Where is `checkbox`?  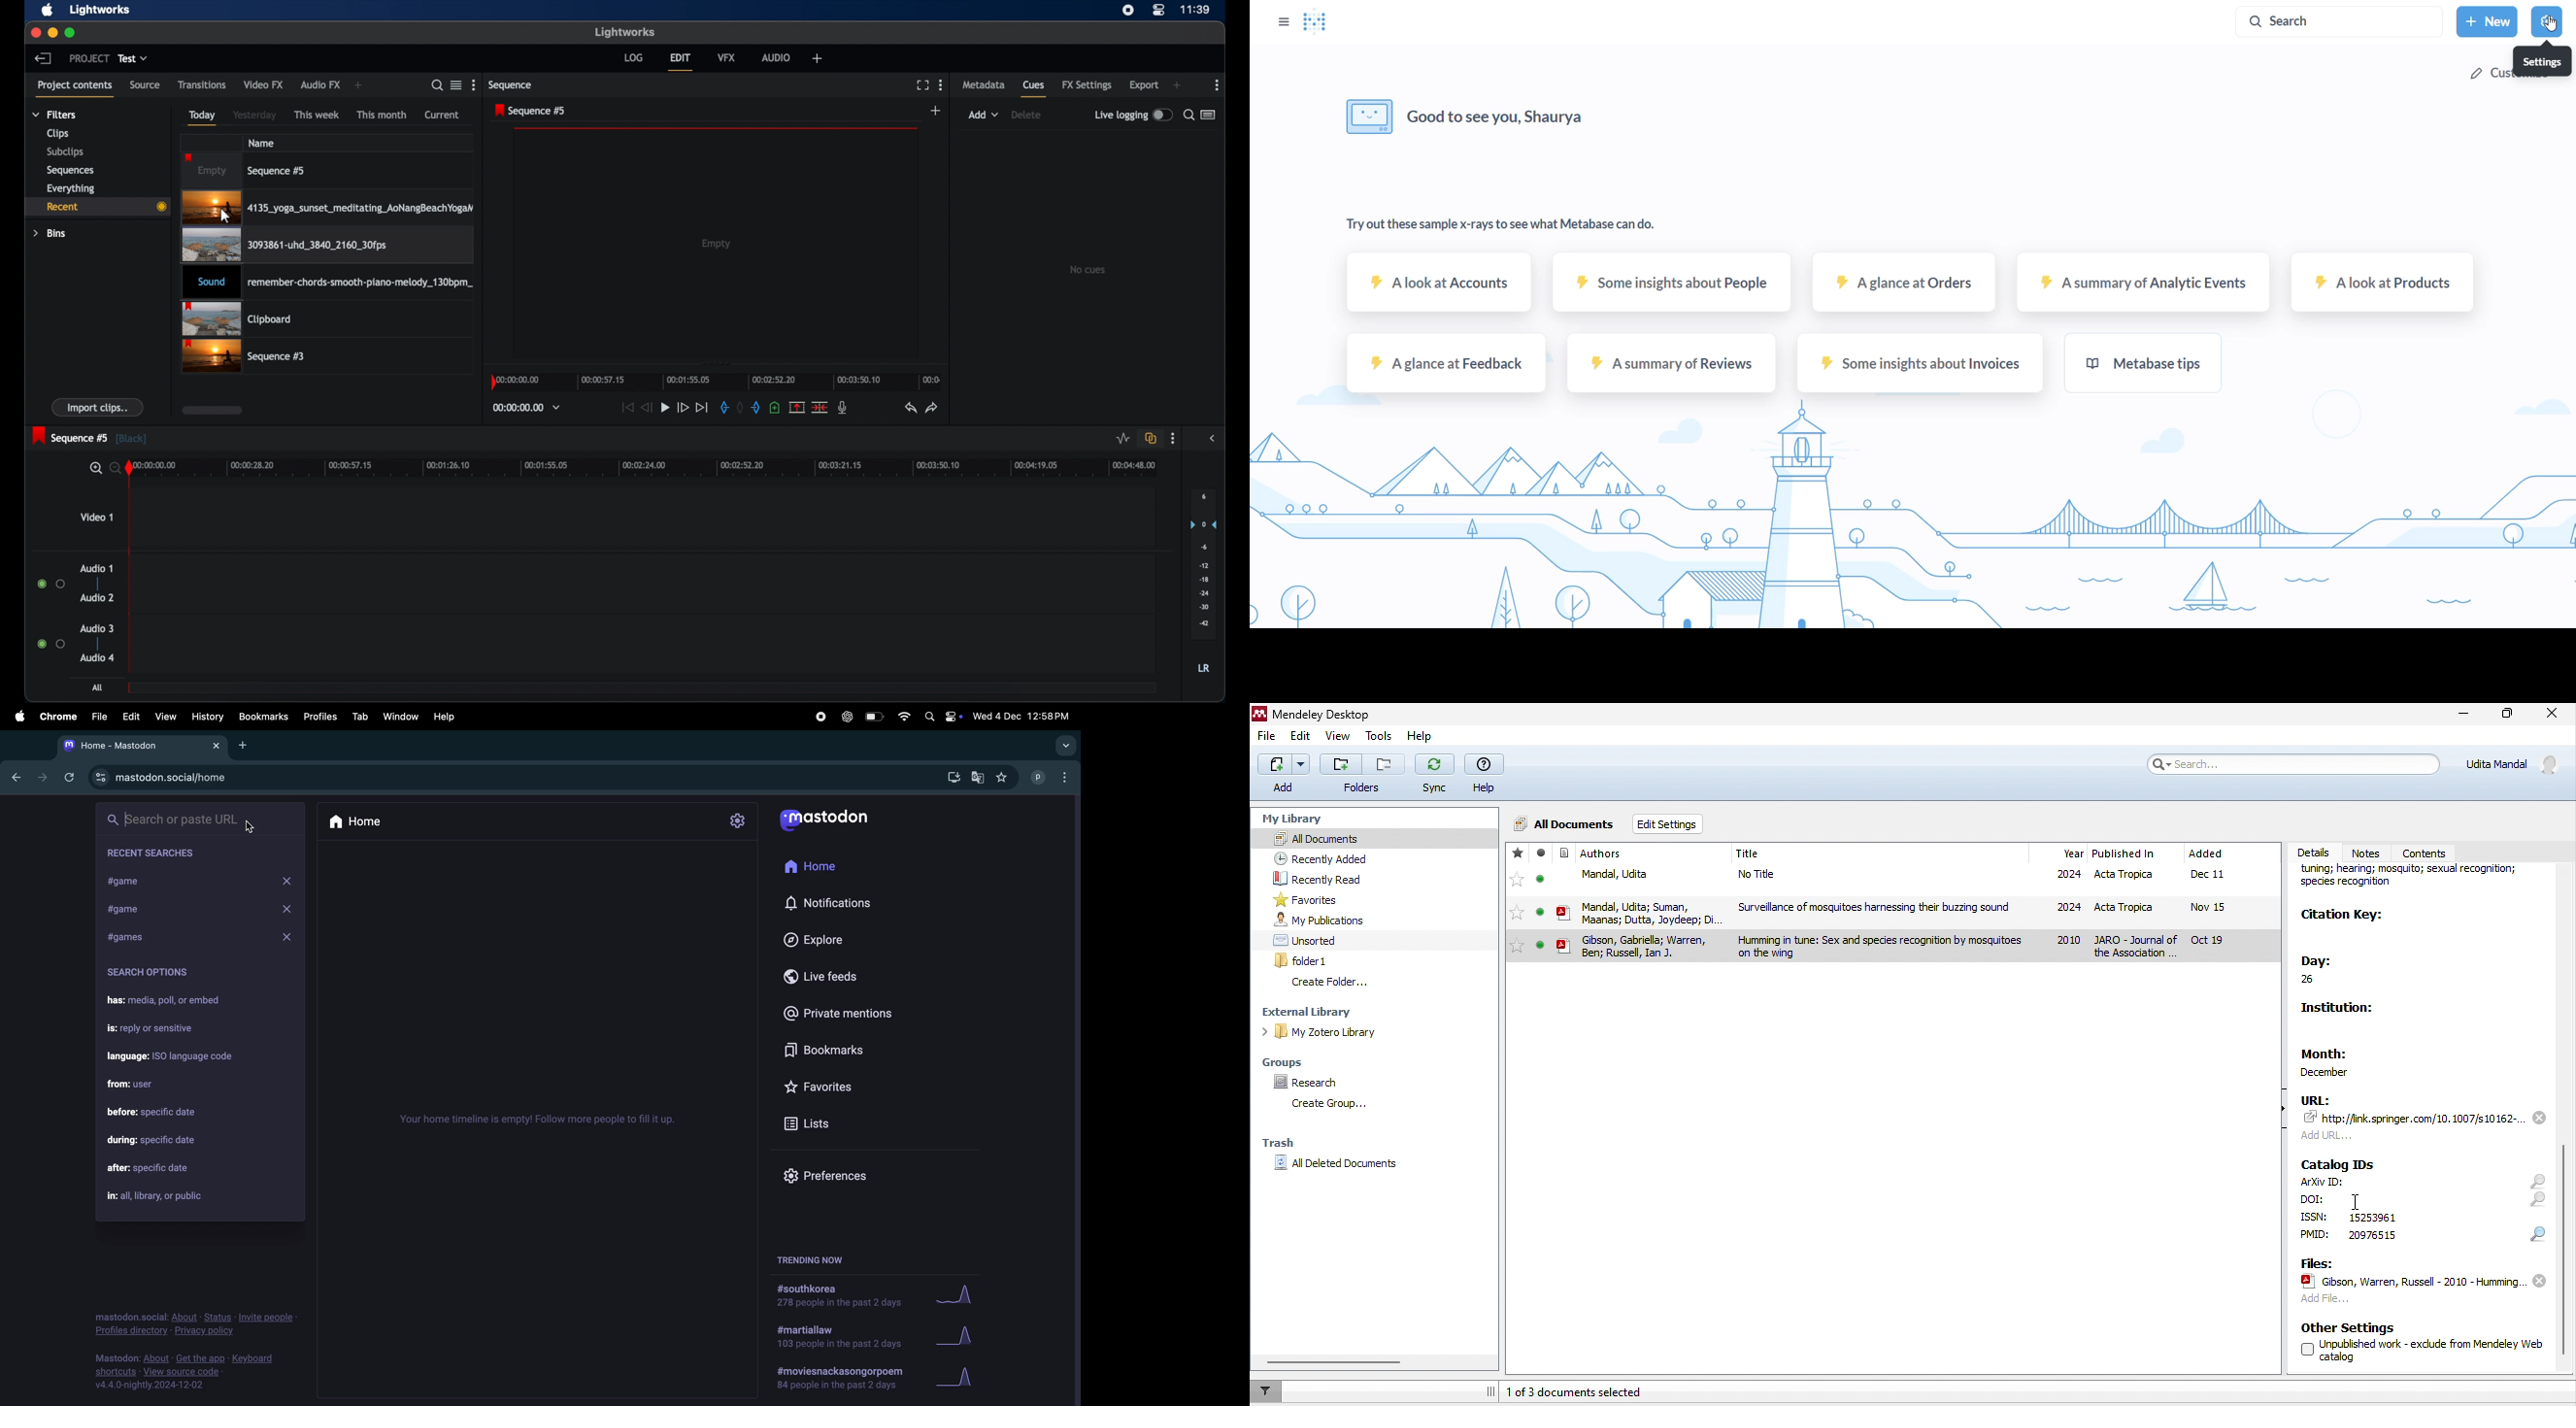
checkbox is located at coordinates (2306, 1350).